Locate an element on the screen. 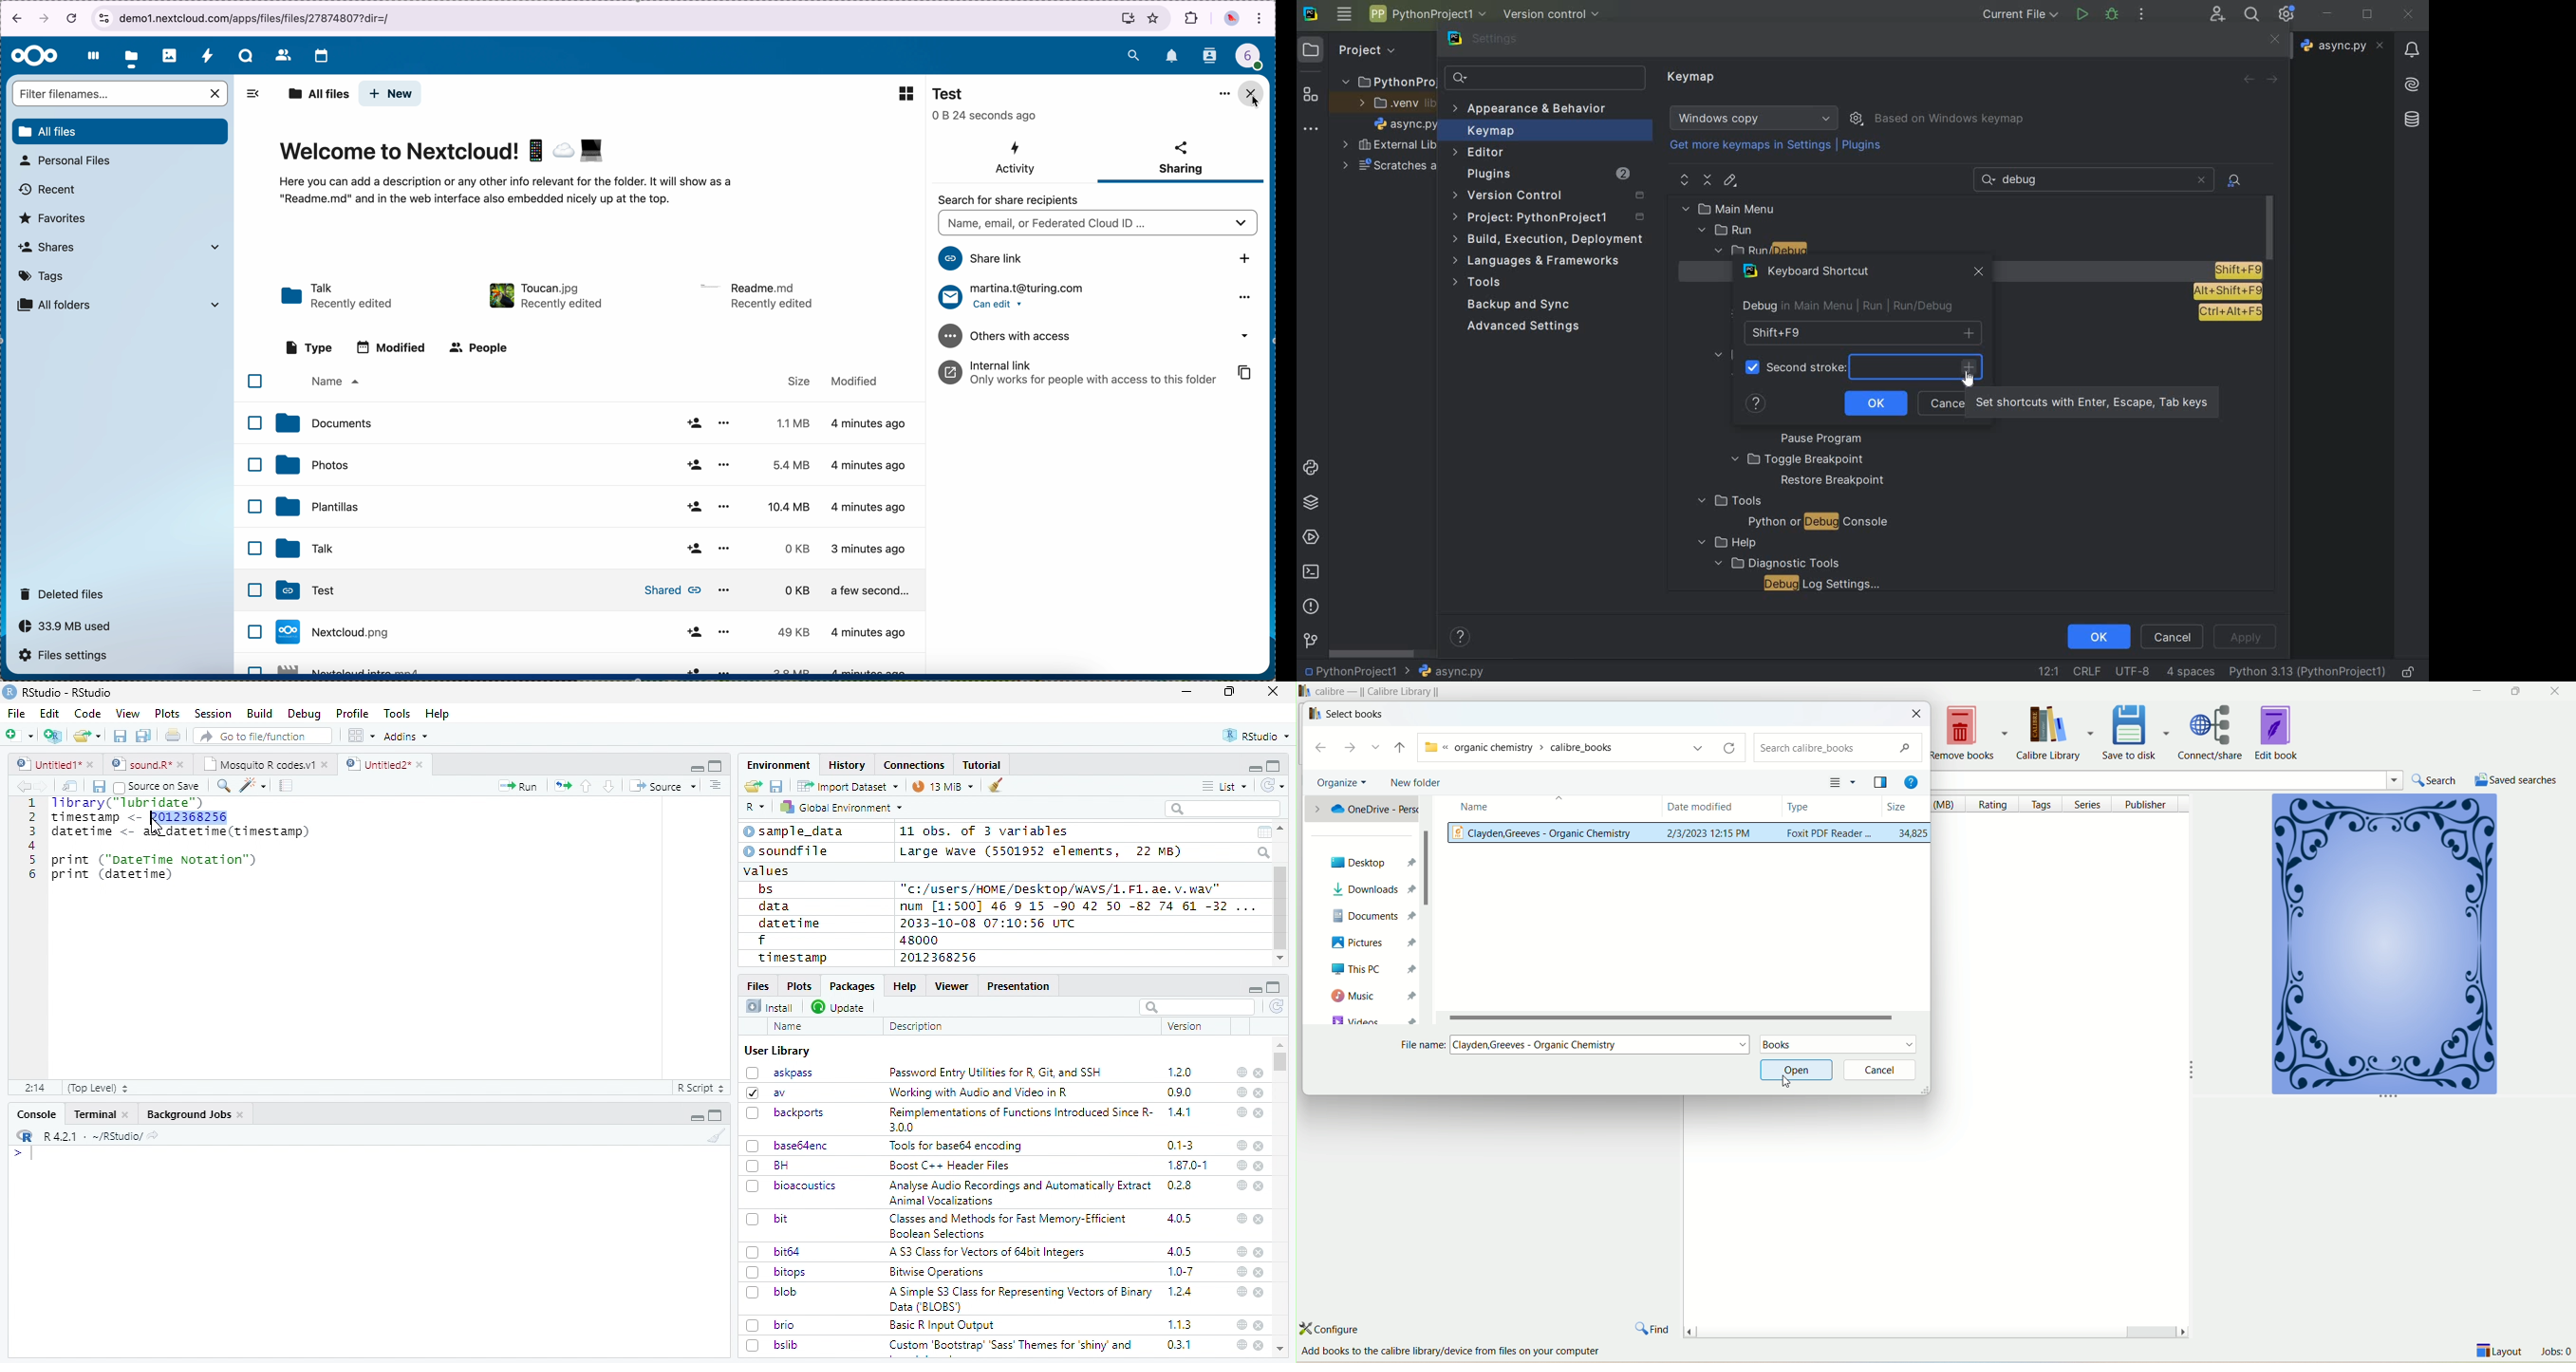 This screenshot has height=1372, width=2576. (Top Level) is located at coordinates (97, 1088).